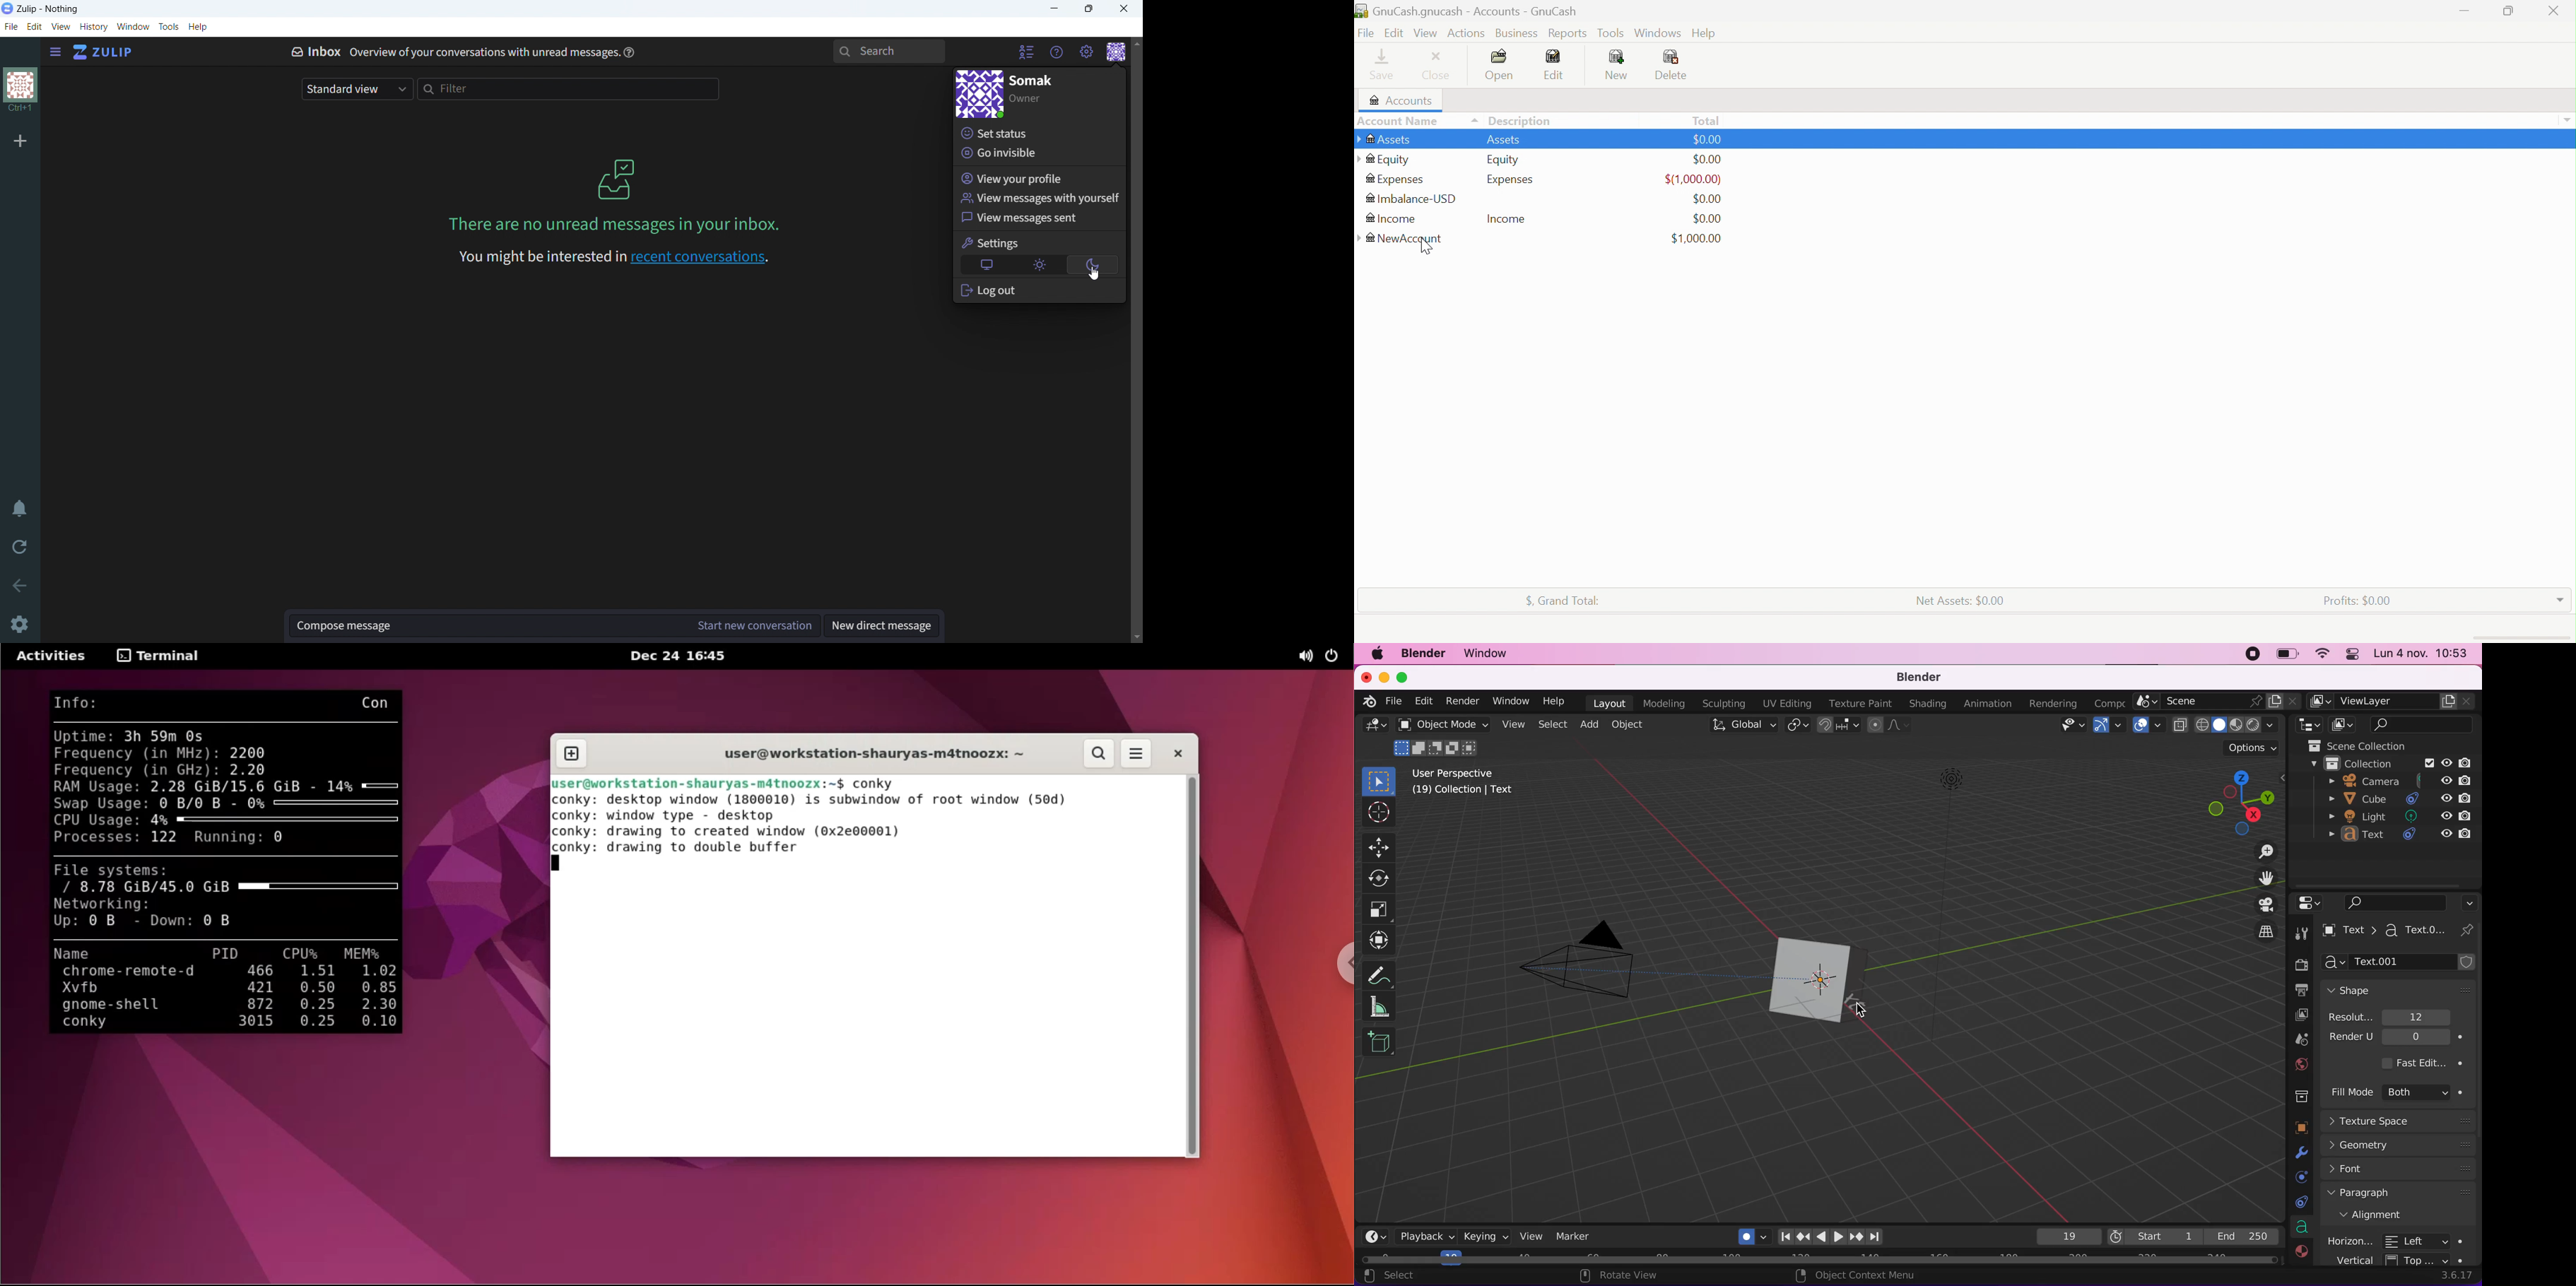 The height and width of the screenshot is (1288, 2576). What do you see at coordinates (2424, 1063) in the screenshot?
I see `fast edit` at bounding box center [2424, 1063].